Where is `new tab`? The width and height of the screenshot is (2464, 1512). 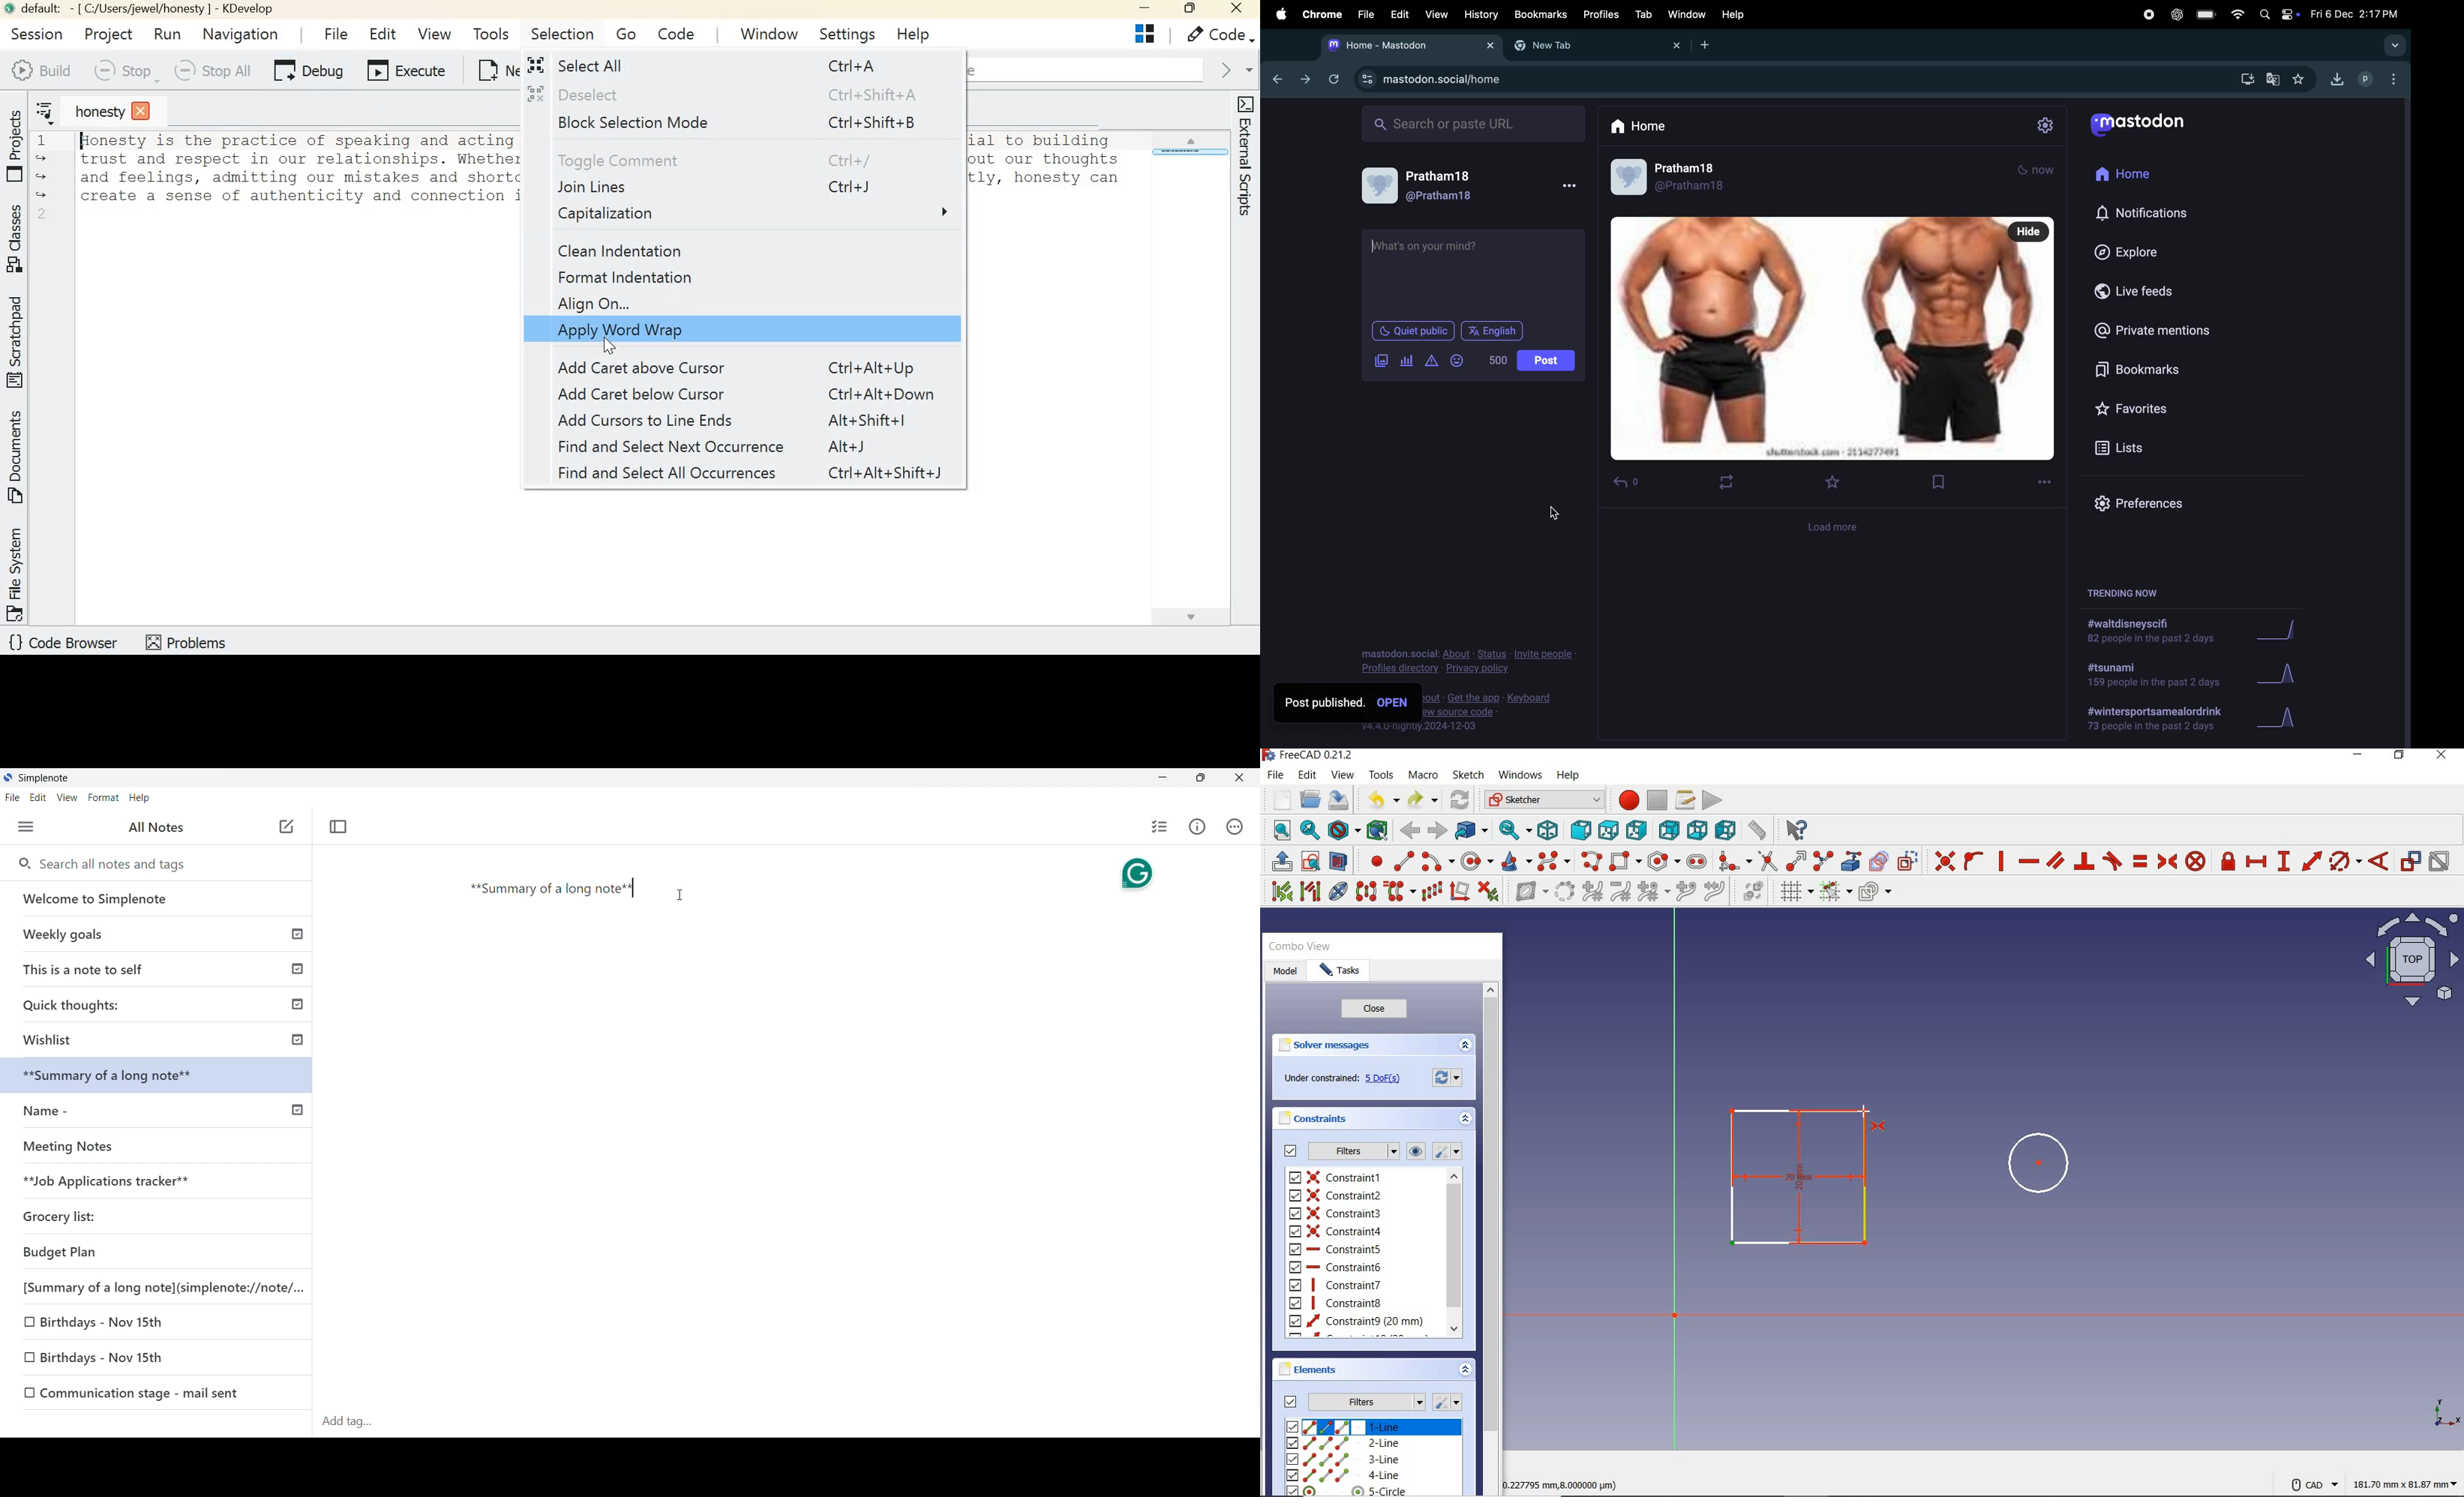
new tab is located at coordinates (1593, 47).